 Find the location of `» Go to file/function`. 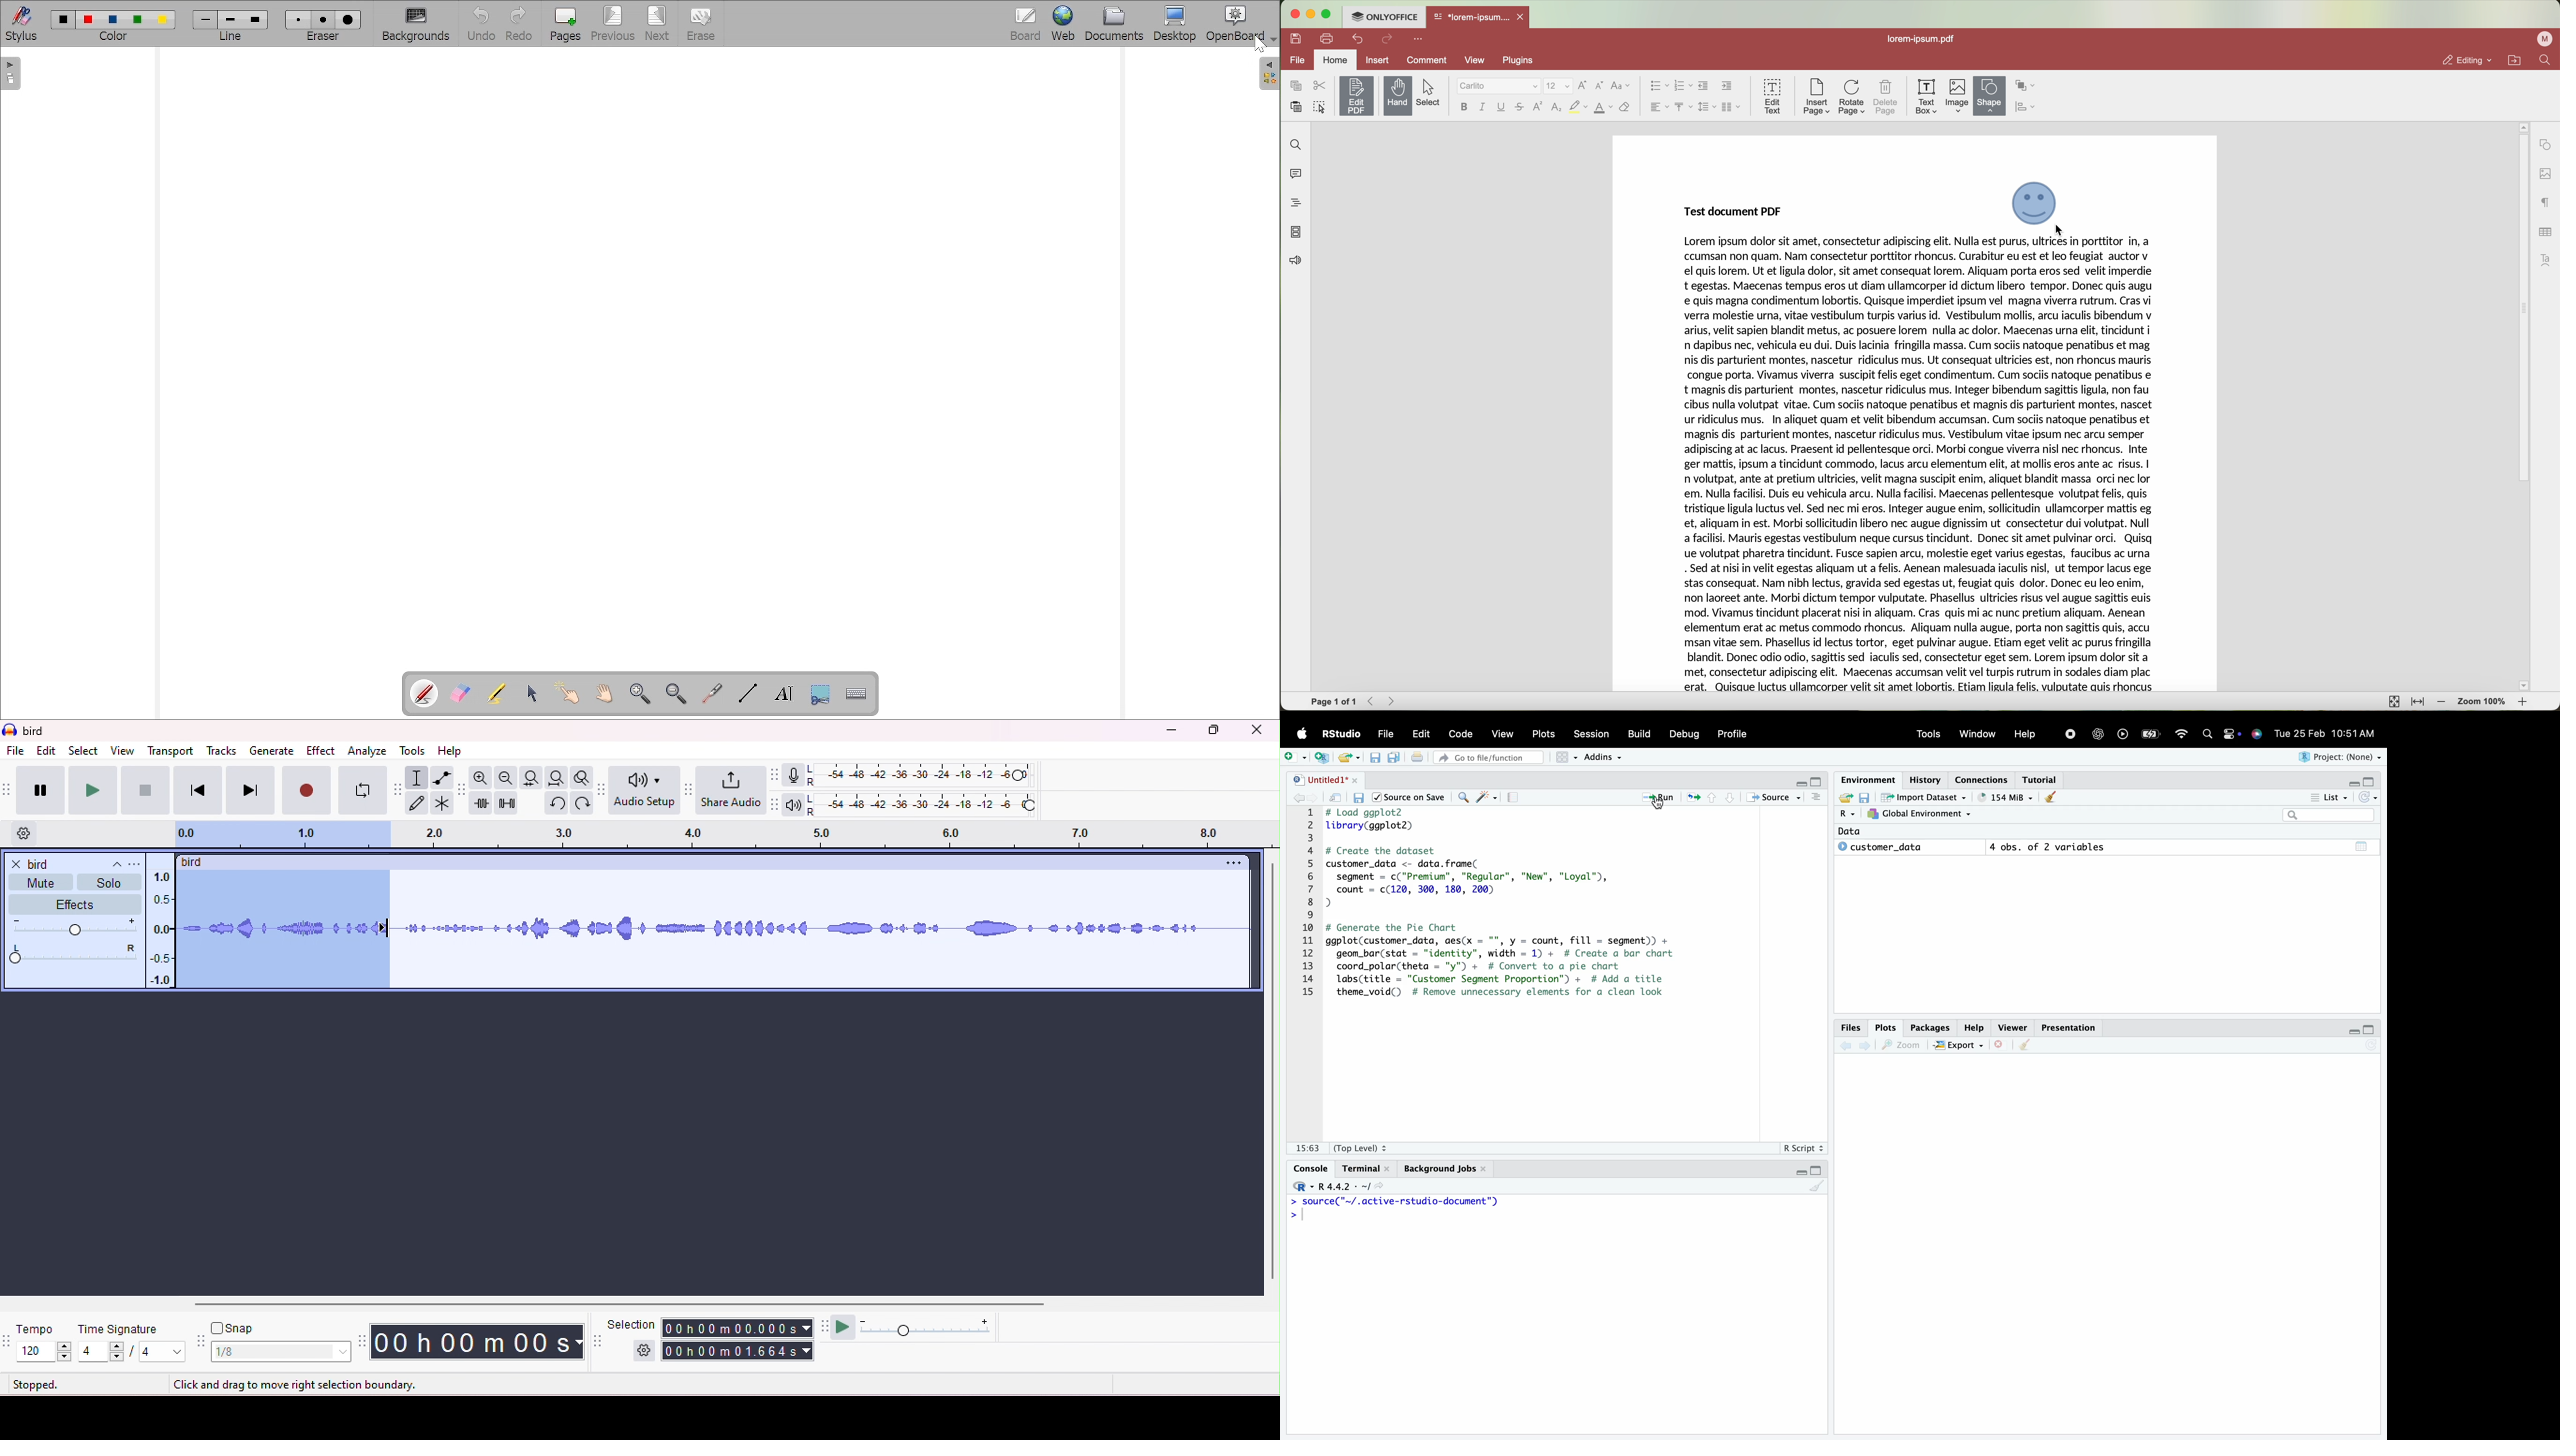

» Go to file/function is located at coordinates (1488, 757).